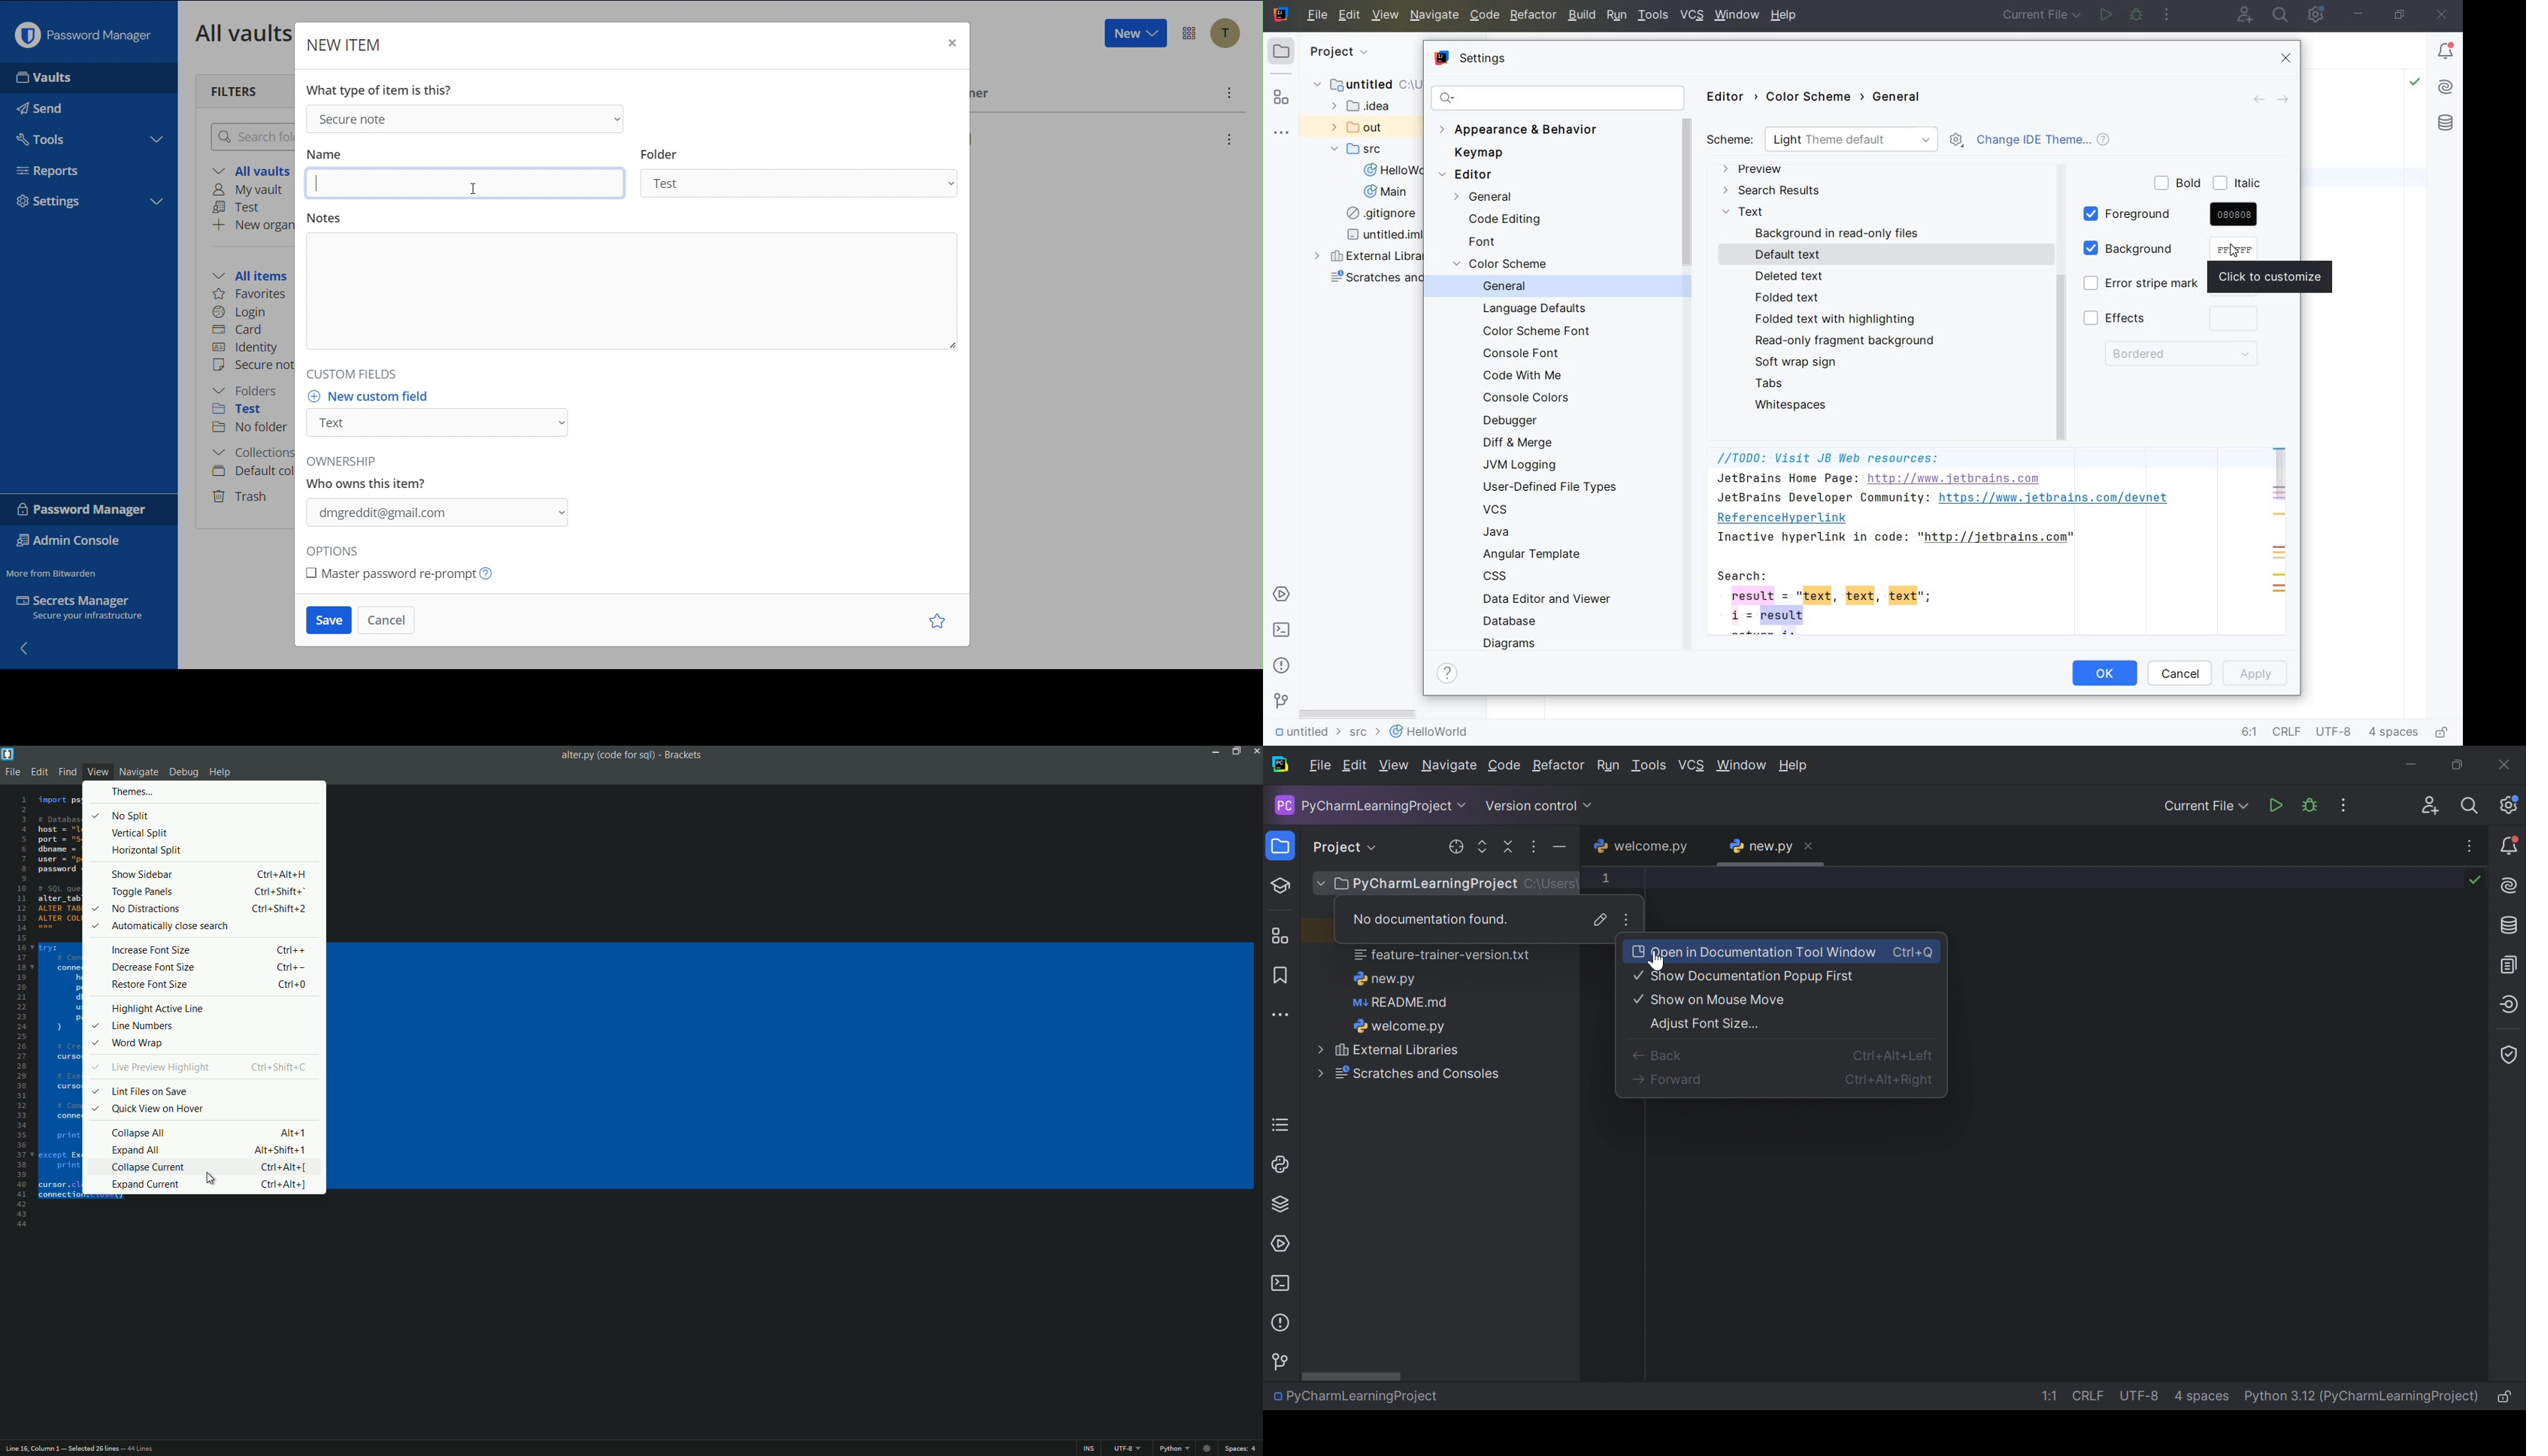  Describe the element at coordinates (38, 772) in the screenshot. I see `edit menu` at that location.